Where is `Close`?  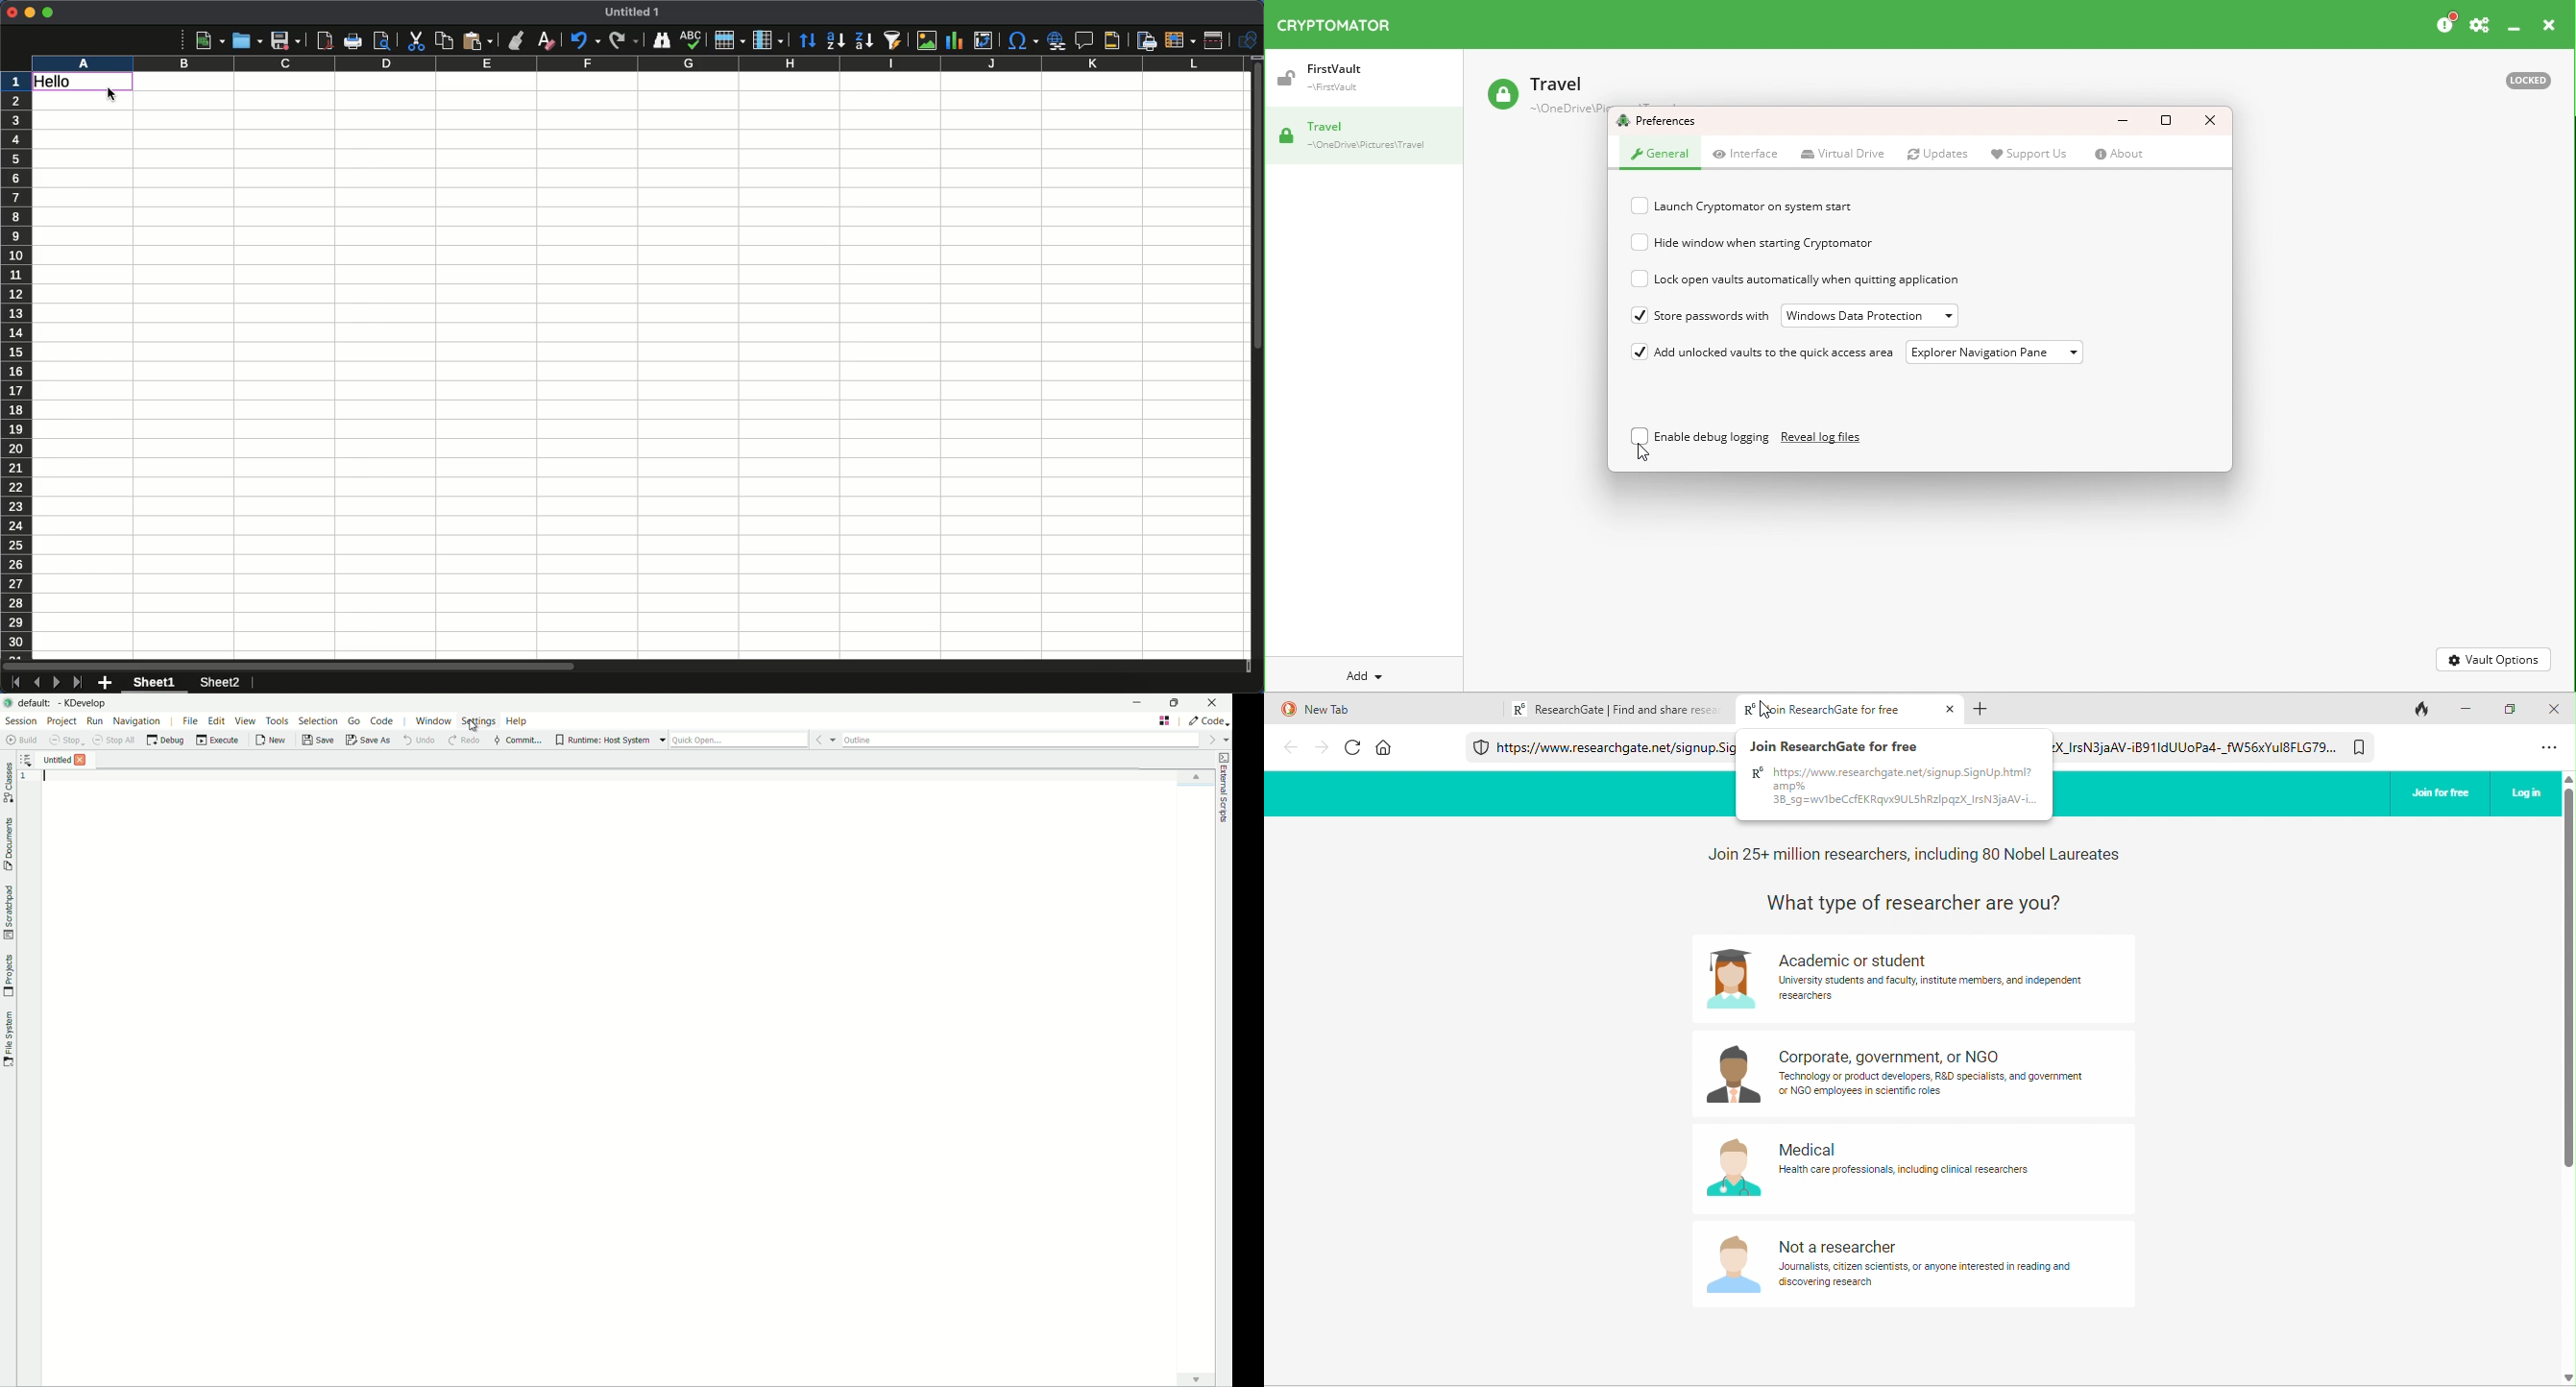
Close is located at coordinates (2211, 119).